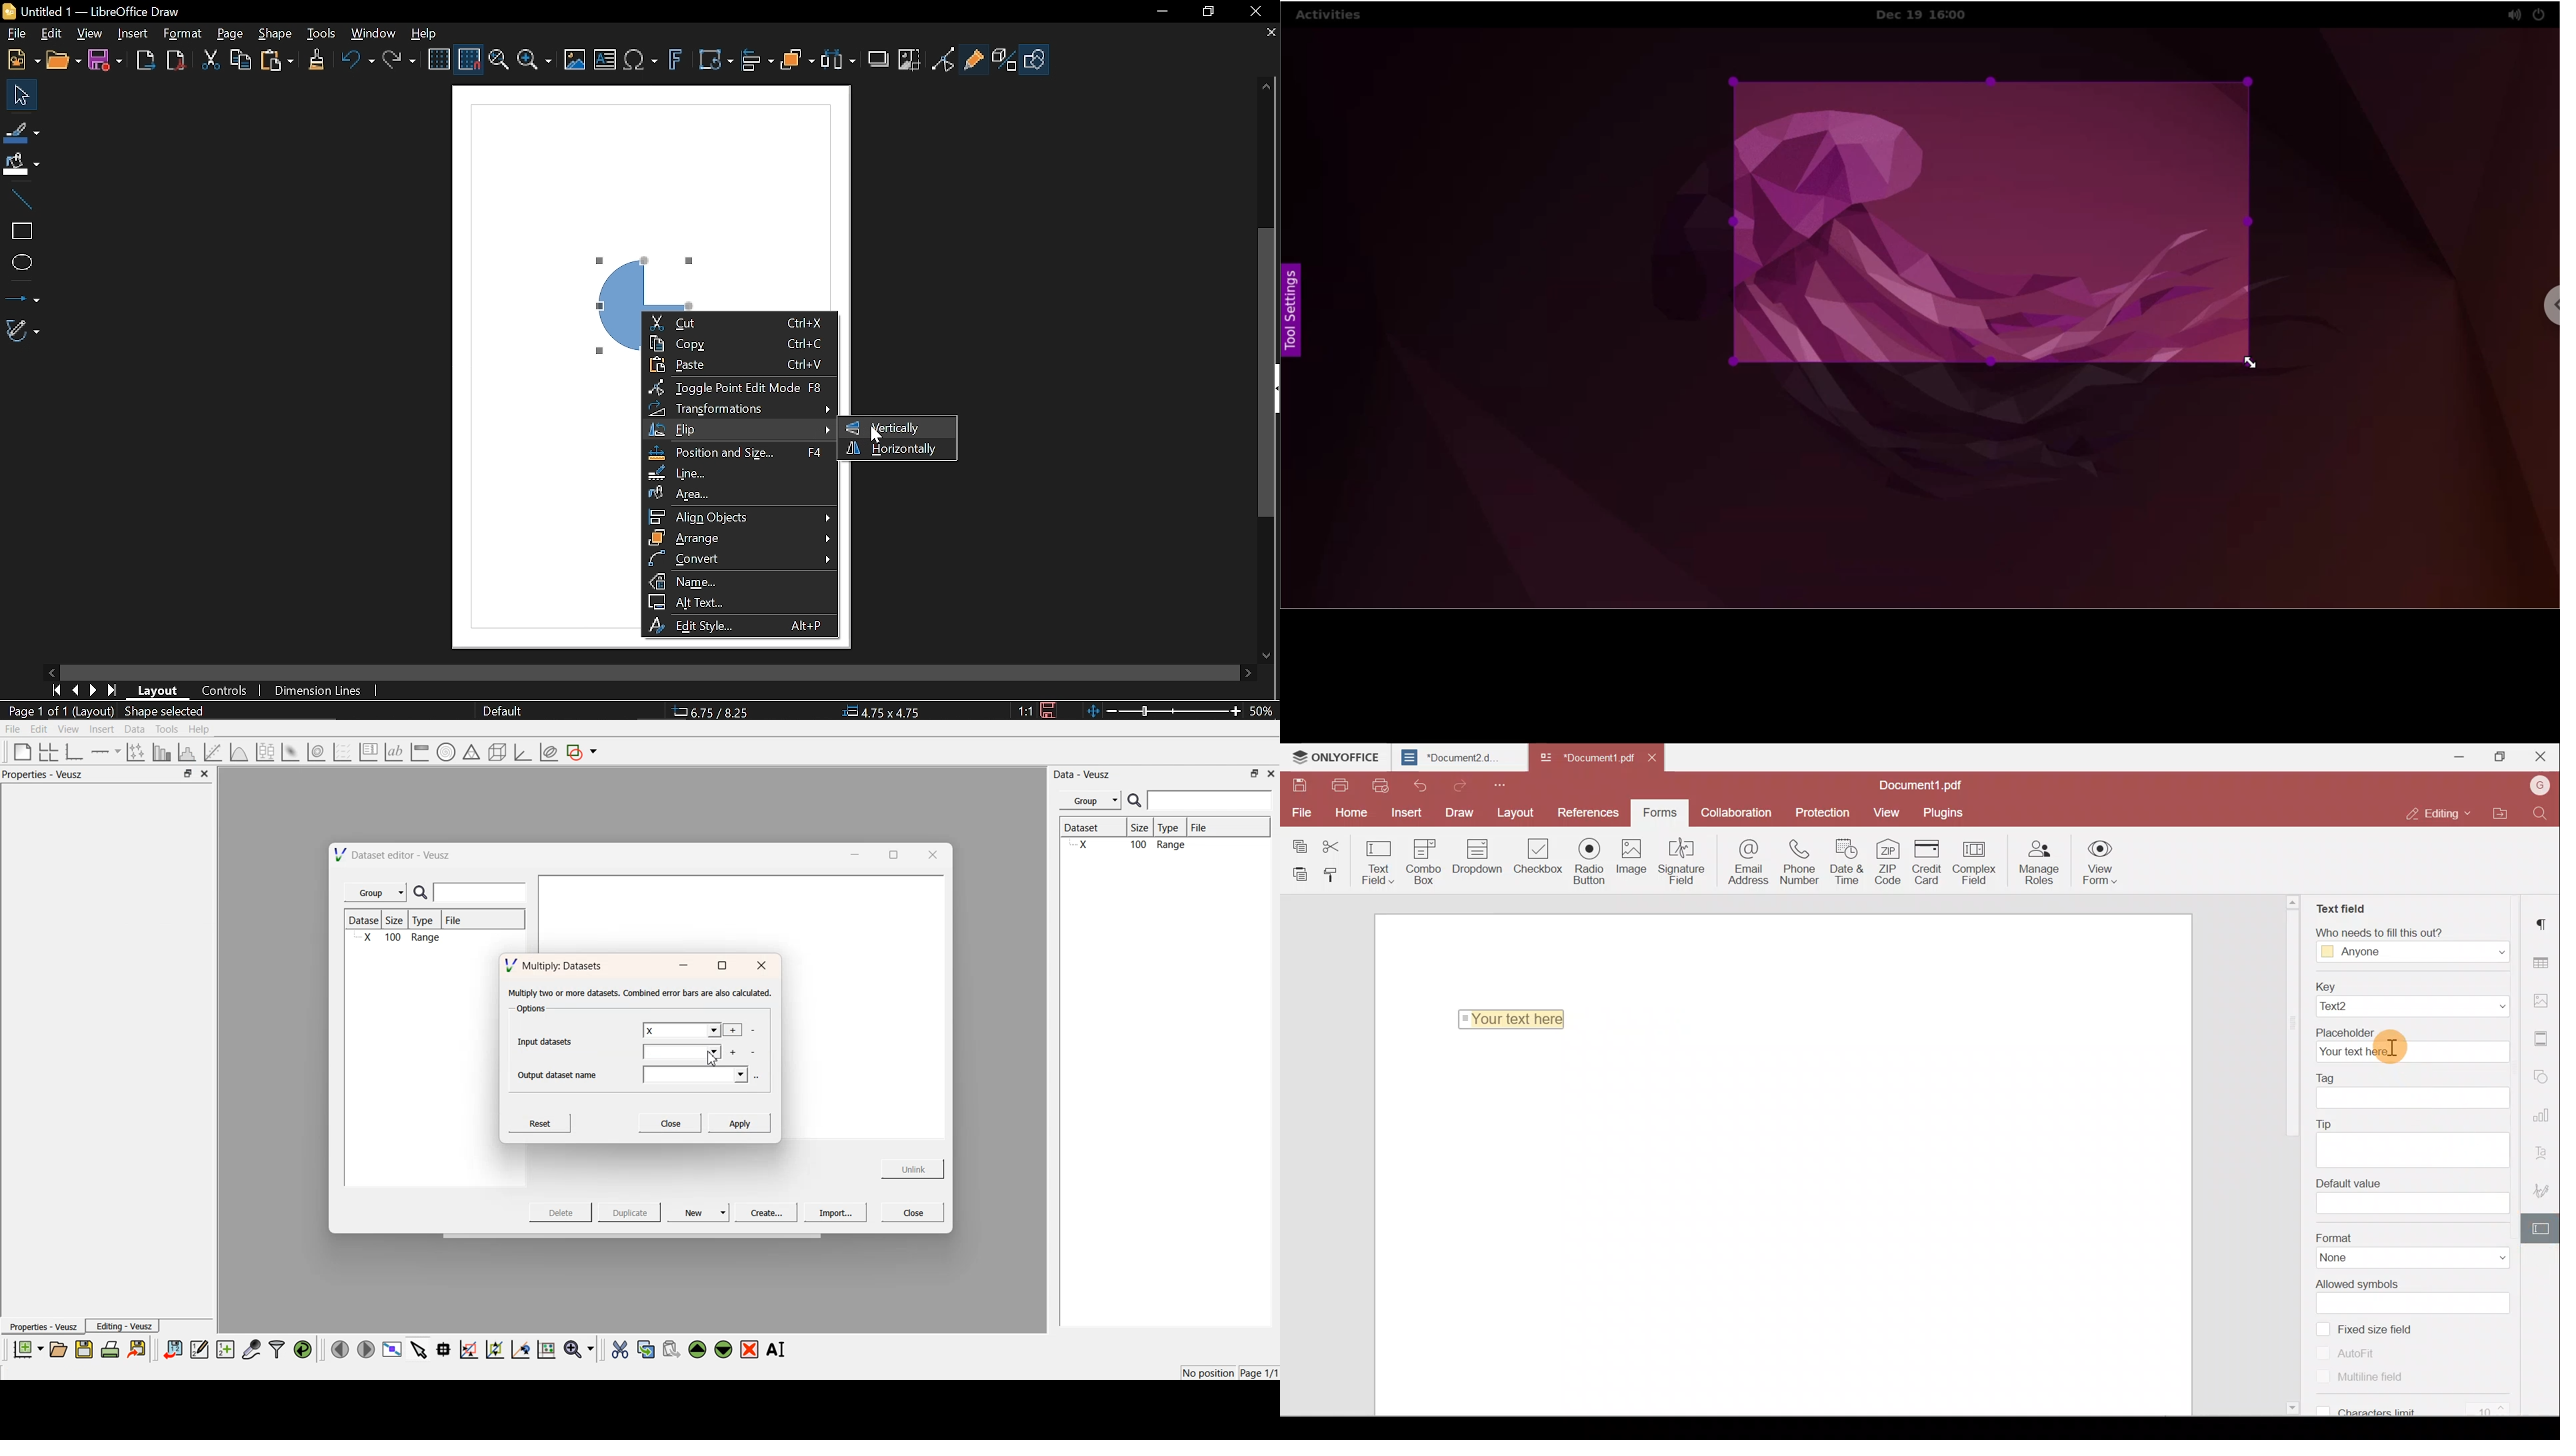  What do you see at coordinates (1584, 757) in the screenshot?
I see `Document1. pdf` at bounding box center [1584, 757].